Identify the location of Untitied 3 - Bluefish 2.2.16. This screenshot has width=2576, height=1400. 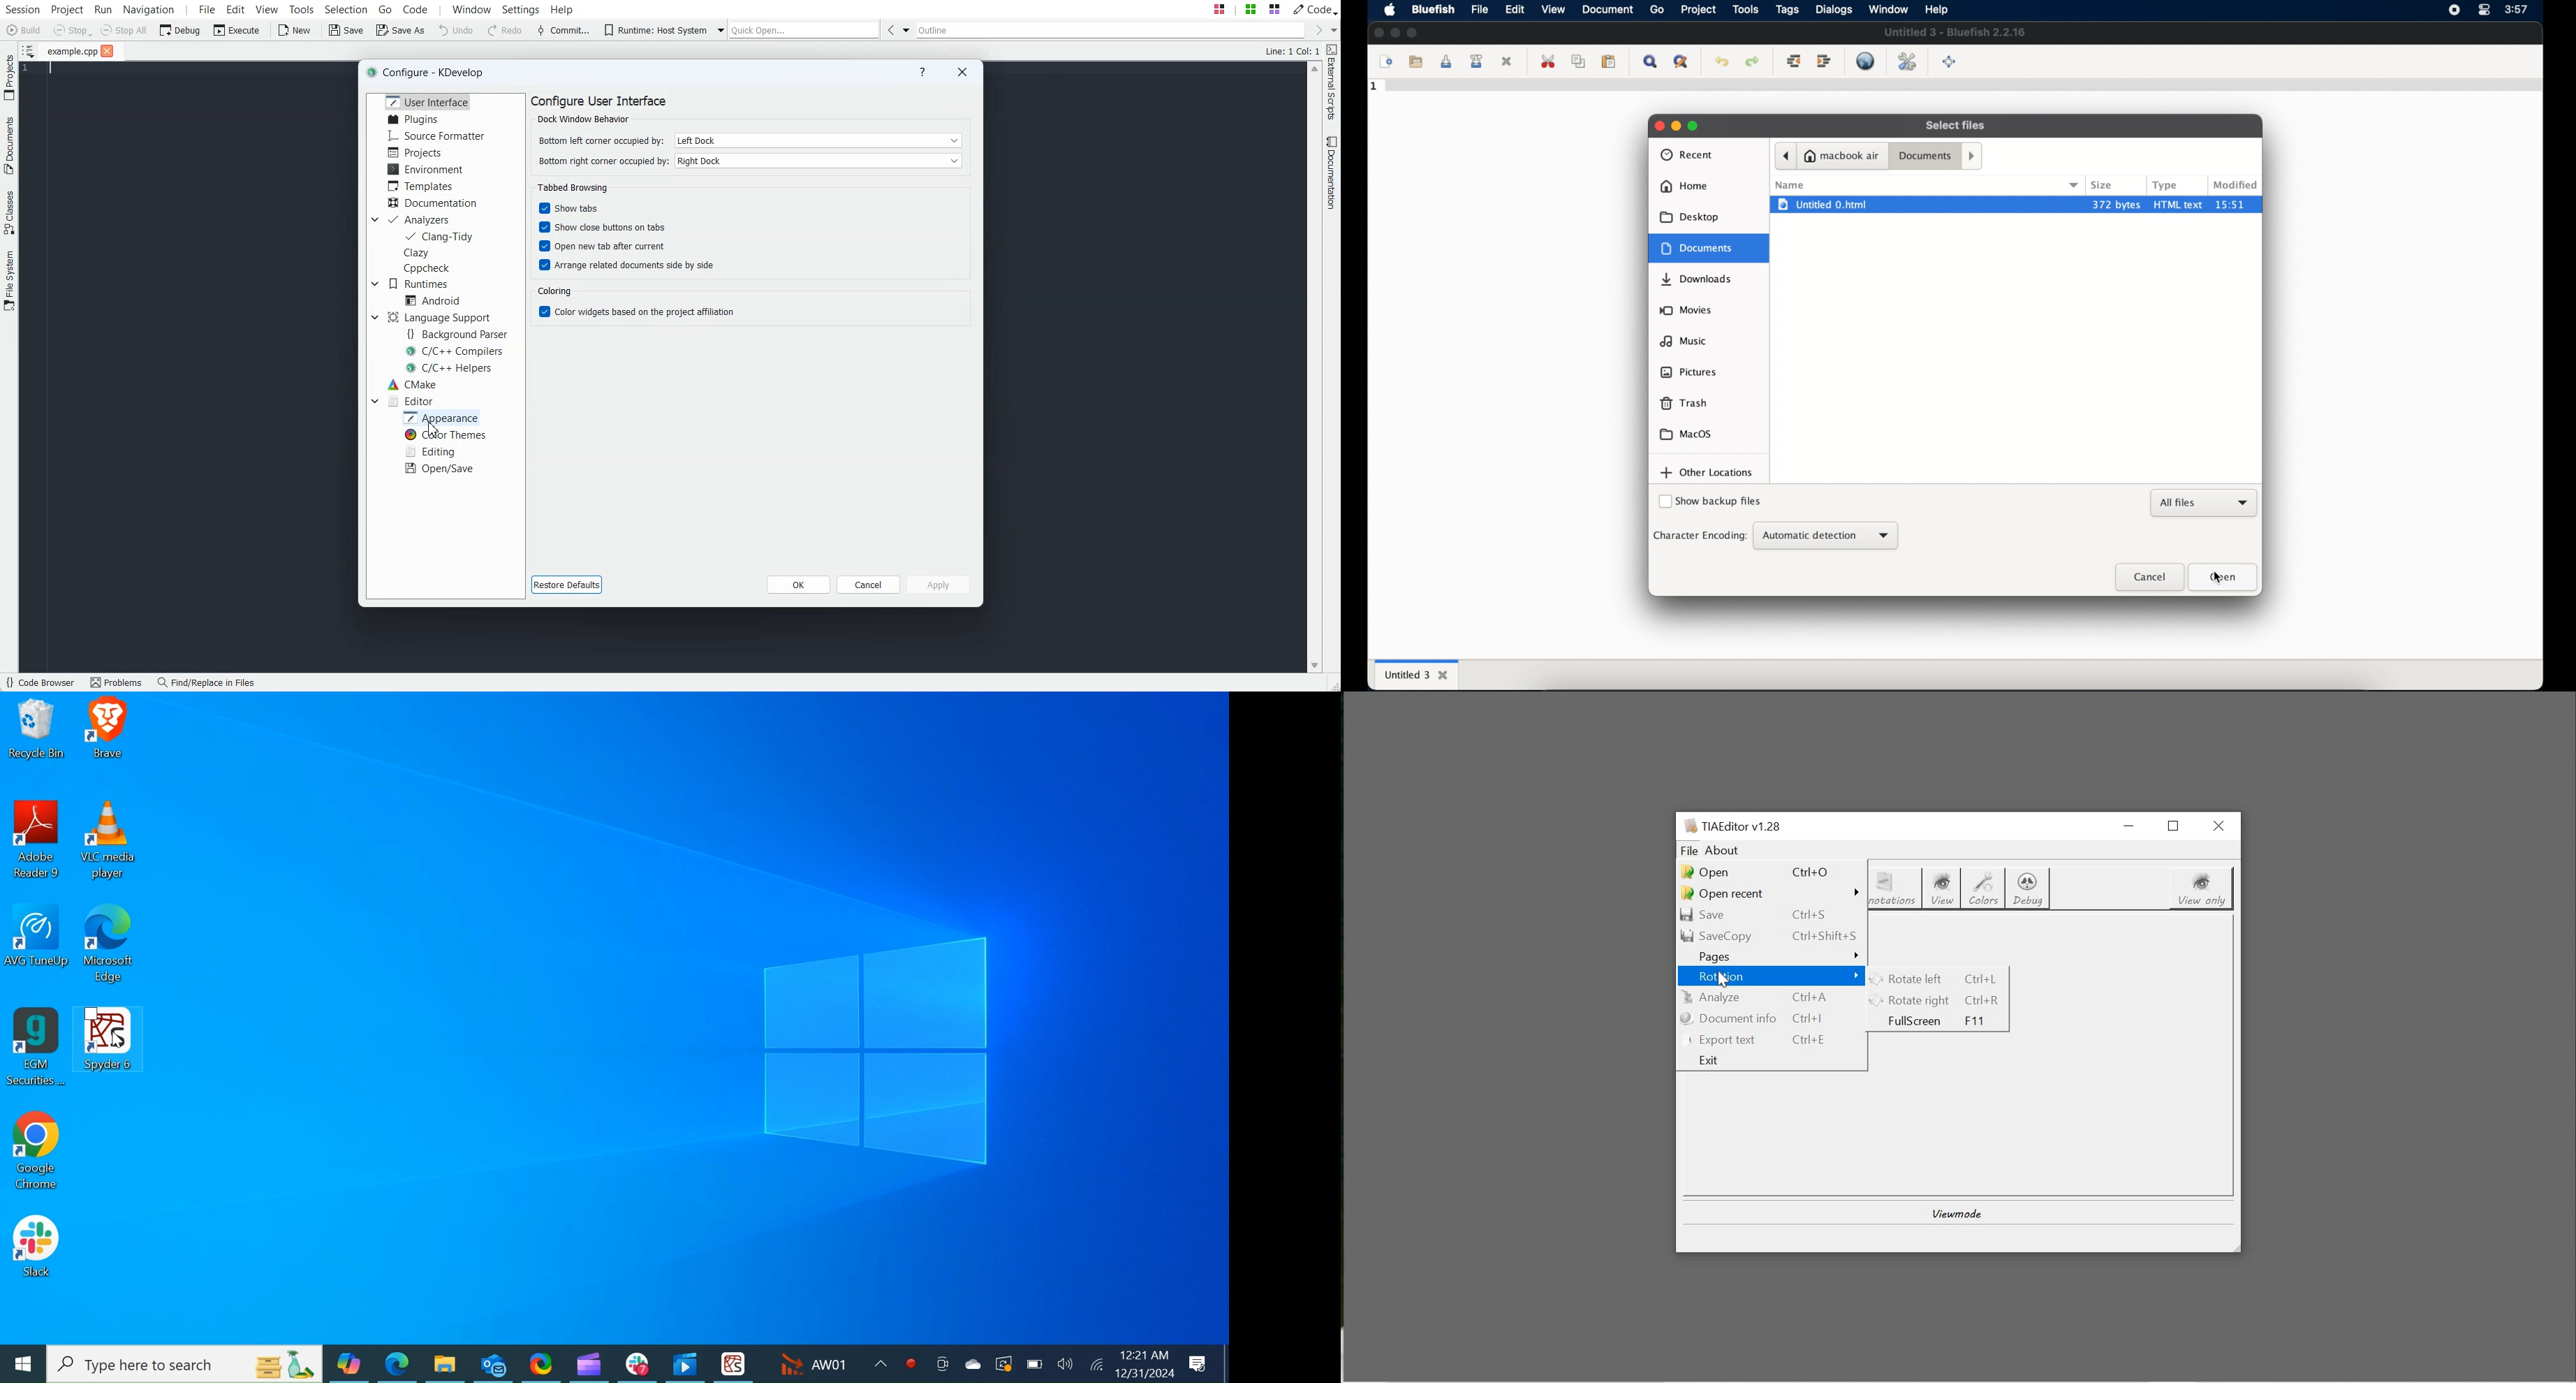
(1956, 33).